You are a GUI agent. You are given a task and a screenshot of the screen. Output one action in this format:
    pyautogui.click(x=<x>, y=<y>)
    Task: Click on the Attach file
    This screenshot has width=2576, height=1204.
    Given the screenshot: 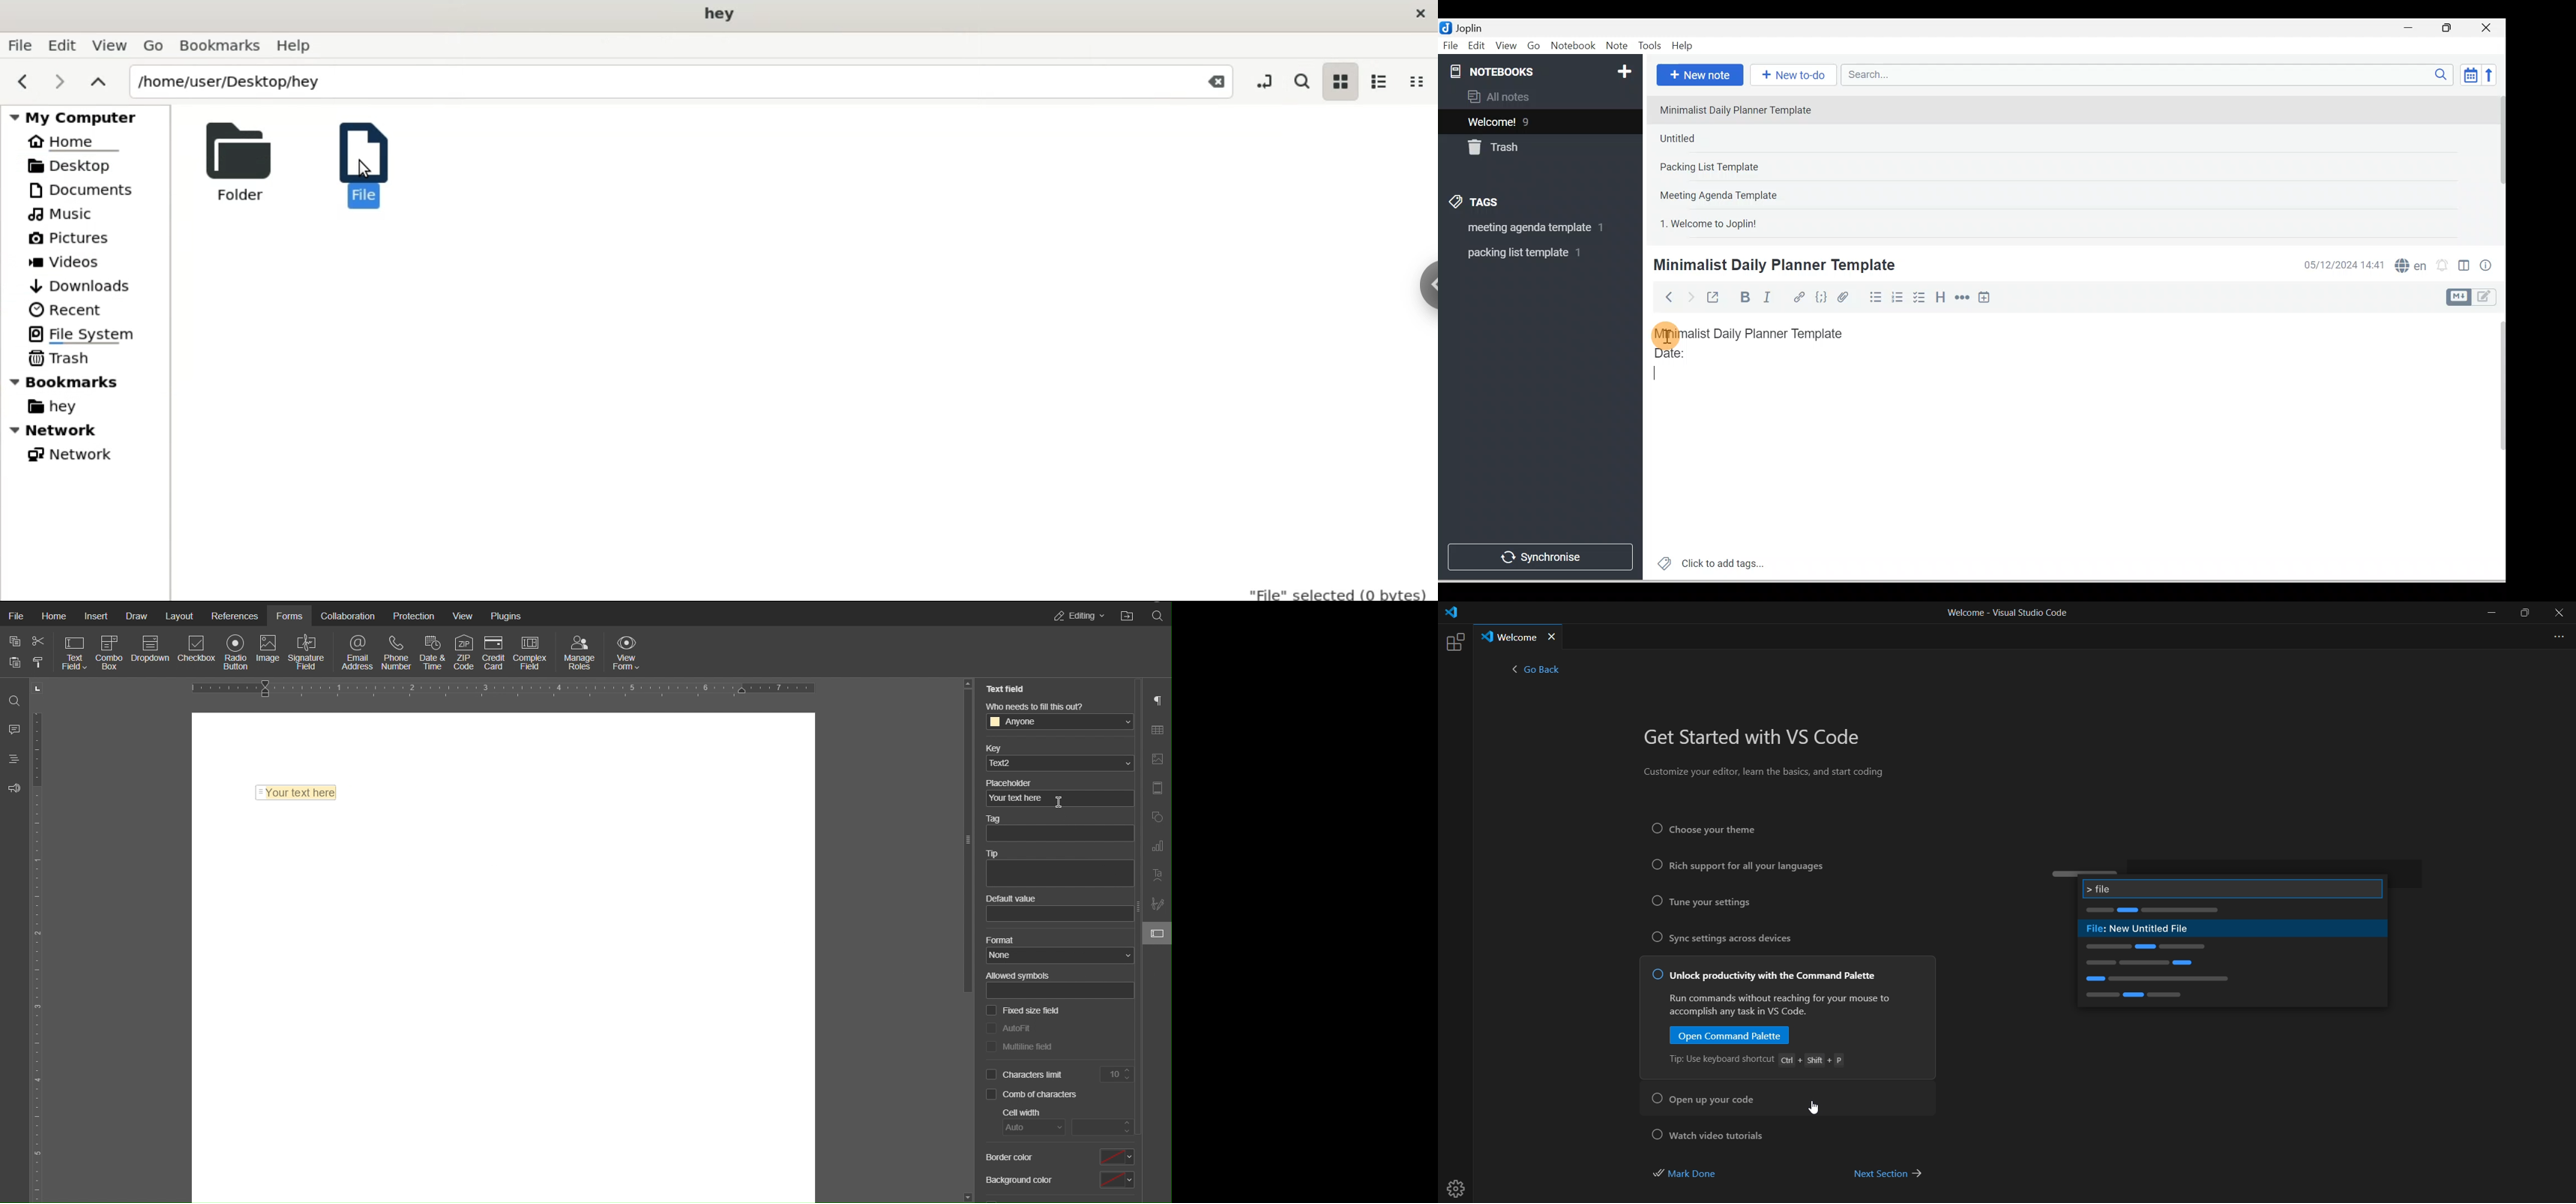 What is the action you would take?
    pyautogui.click(x=1846, y=297)
    